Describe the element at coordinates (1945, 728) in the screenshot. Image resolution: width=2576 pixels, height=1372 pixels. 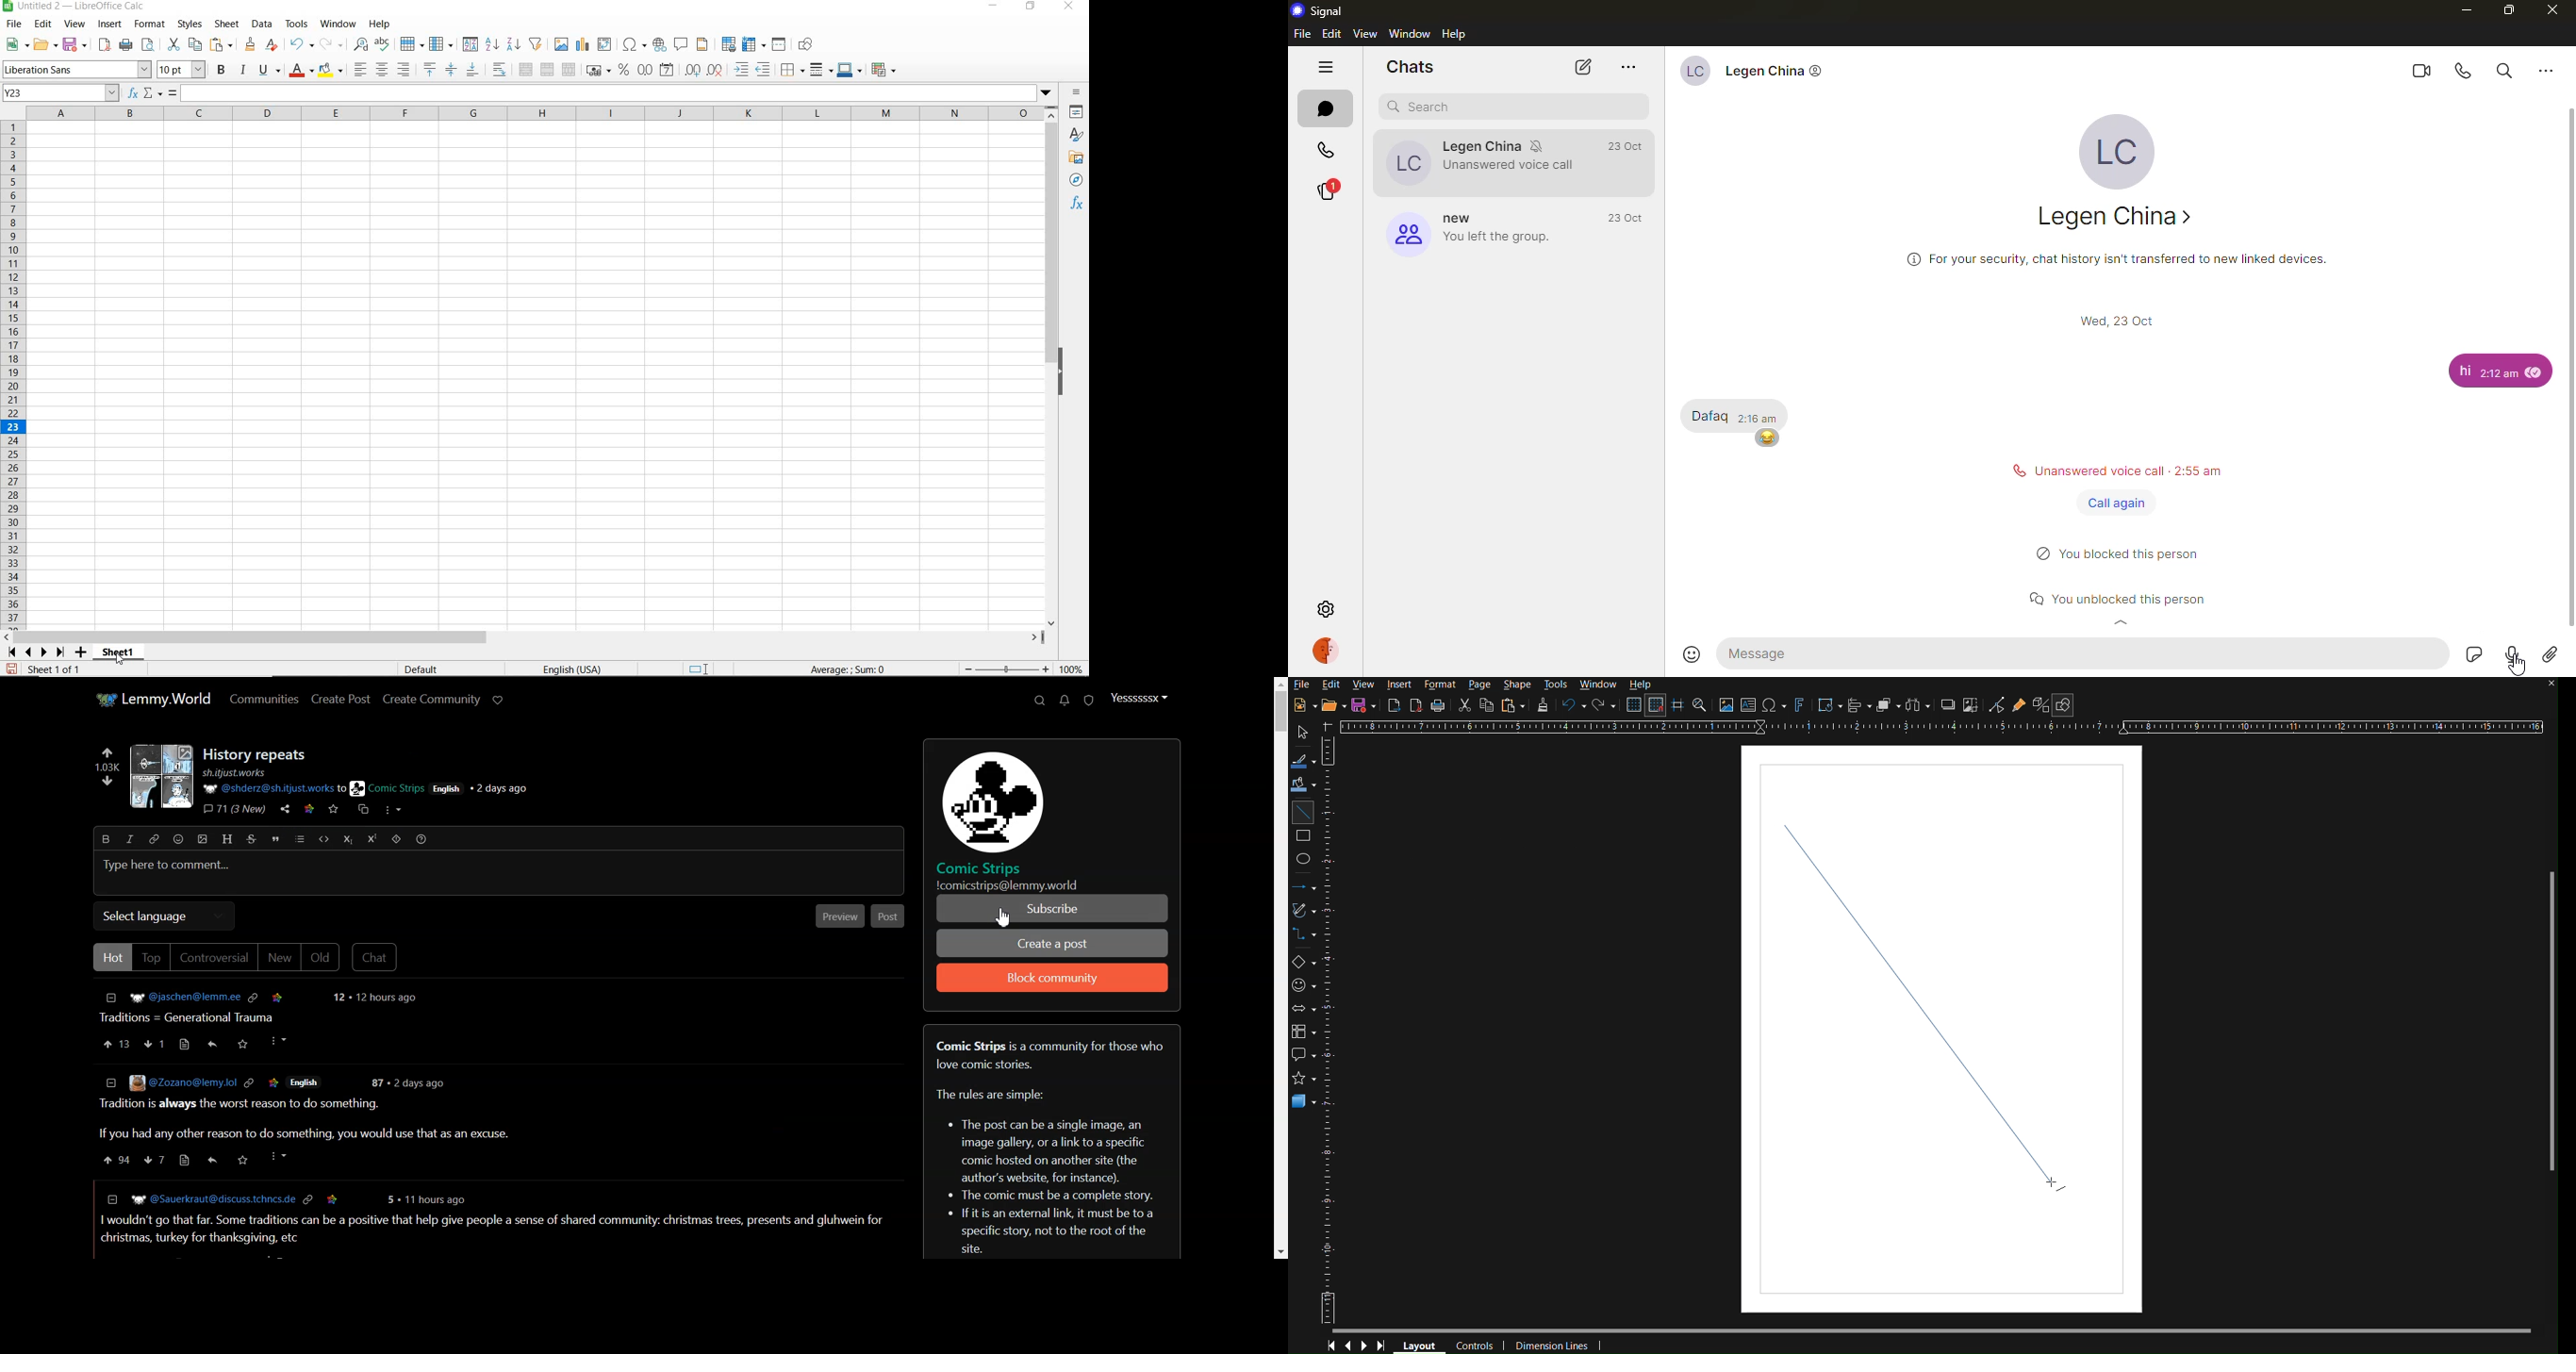
I see `Horizontal Ruler` at that location.